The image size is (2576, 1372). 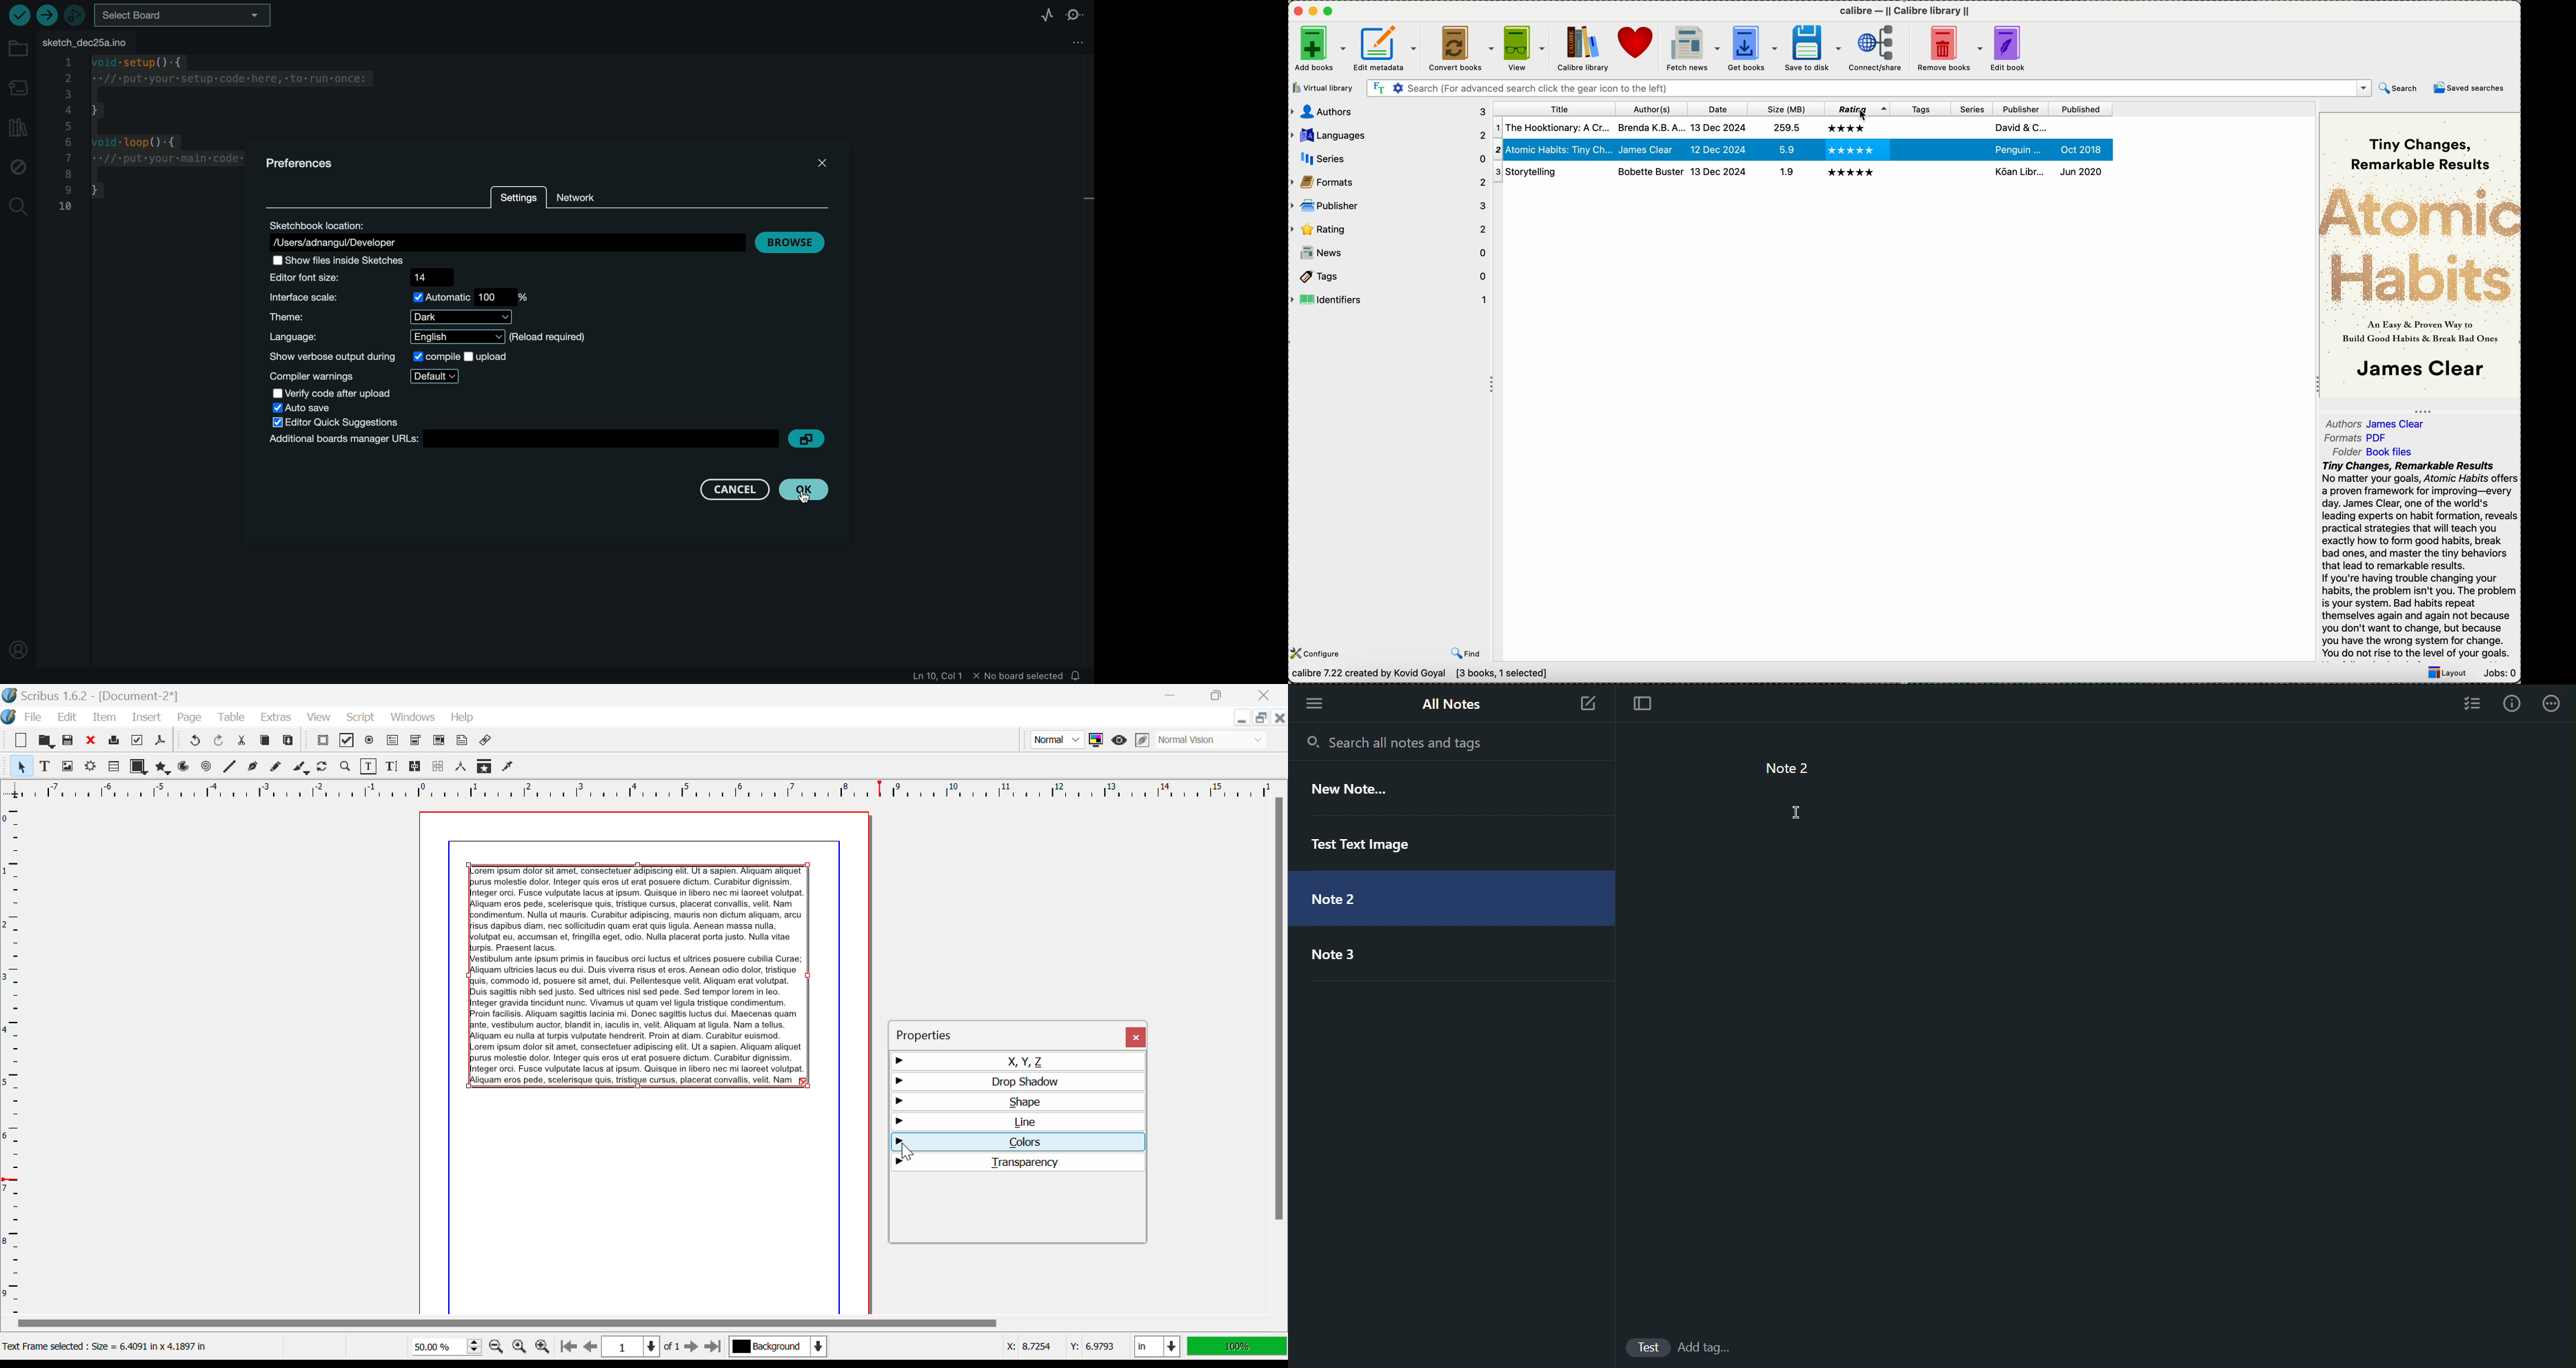 What do you see at coordinates (1267, 695) in the screenshot?
I see `Close` at bounding box center [1267, 695].